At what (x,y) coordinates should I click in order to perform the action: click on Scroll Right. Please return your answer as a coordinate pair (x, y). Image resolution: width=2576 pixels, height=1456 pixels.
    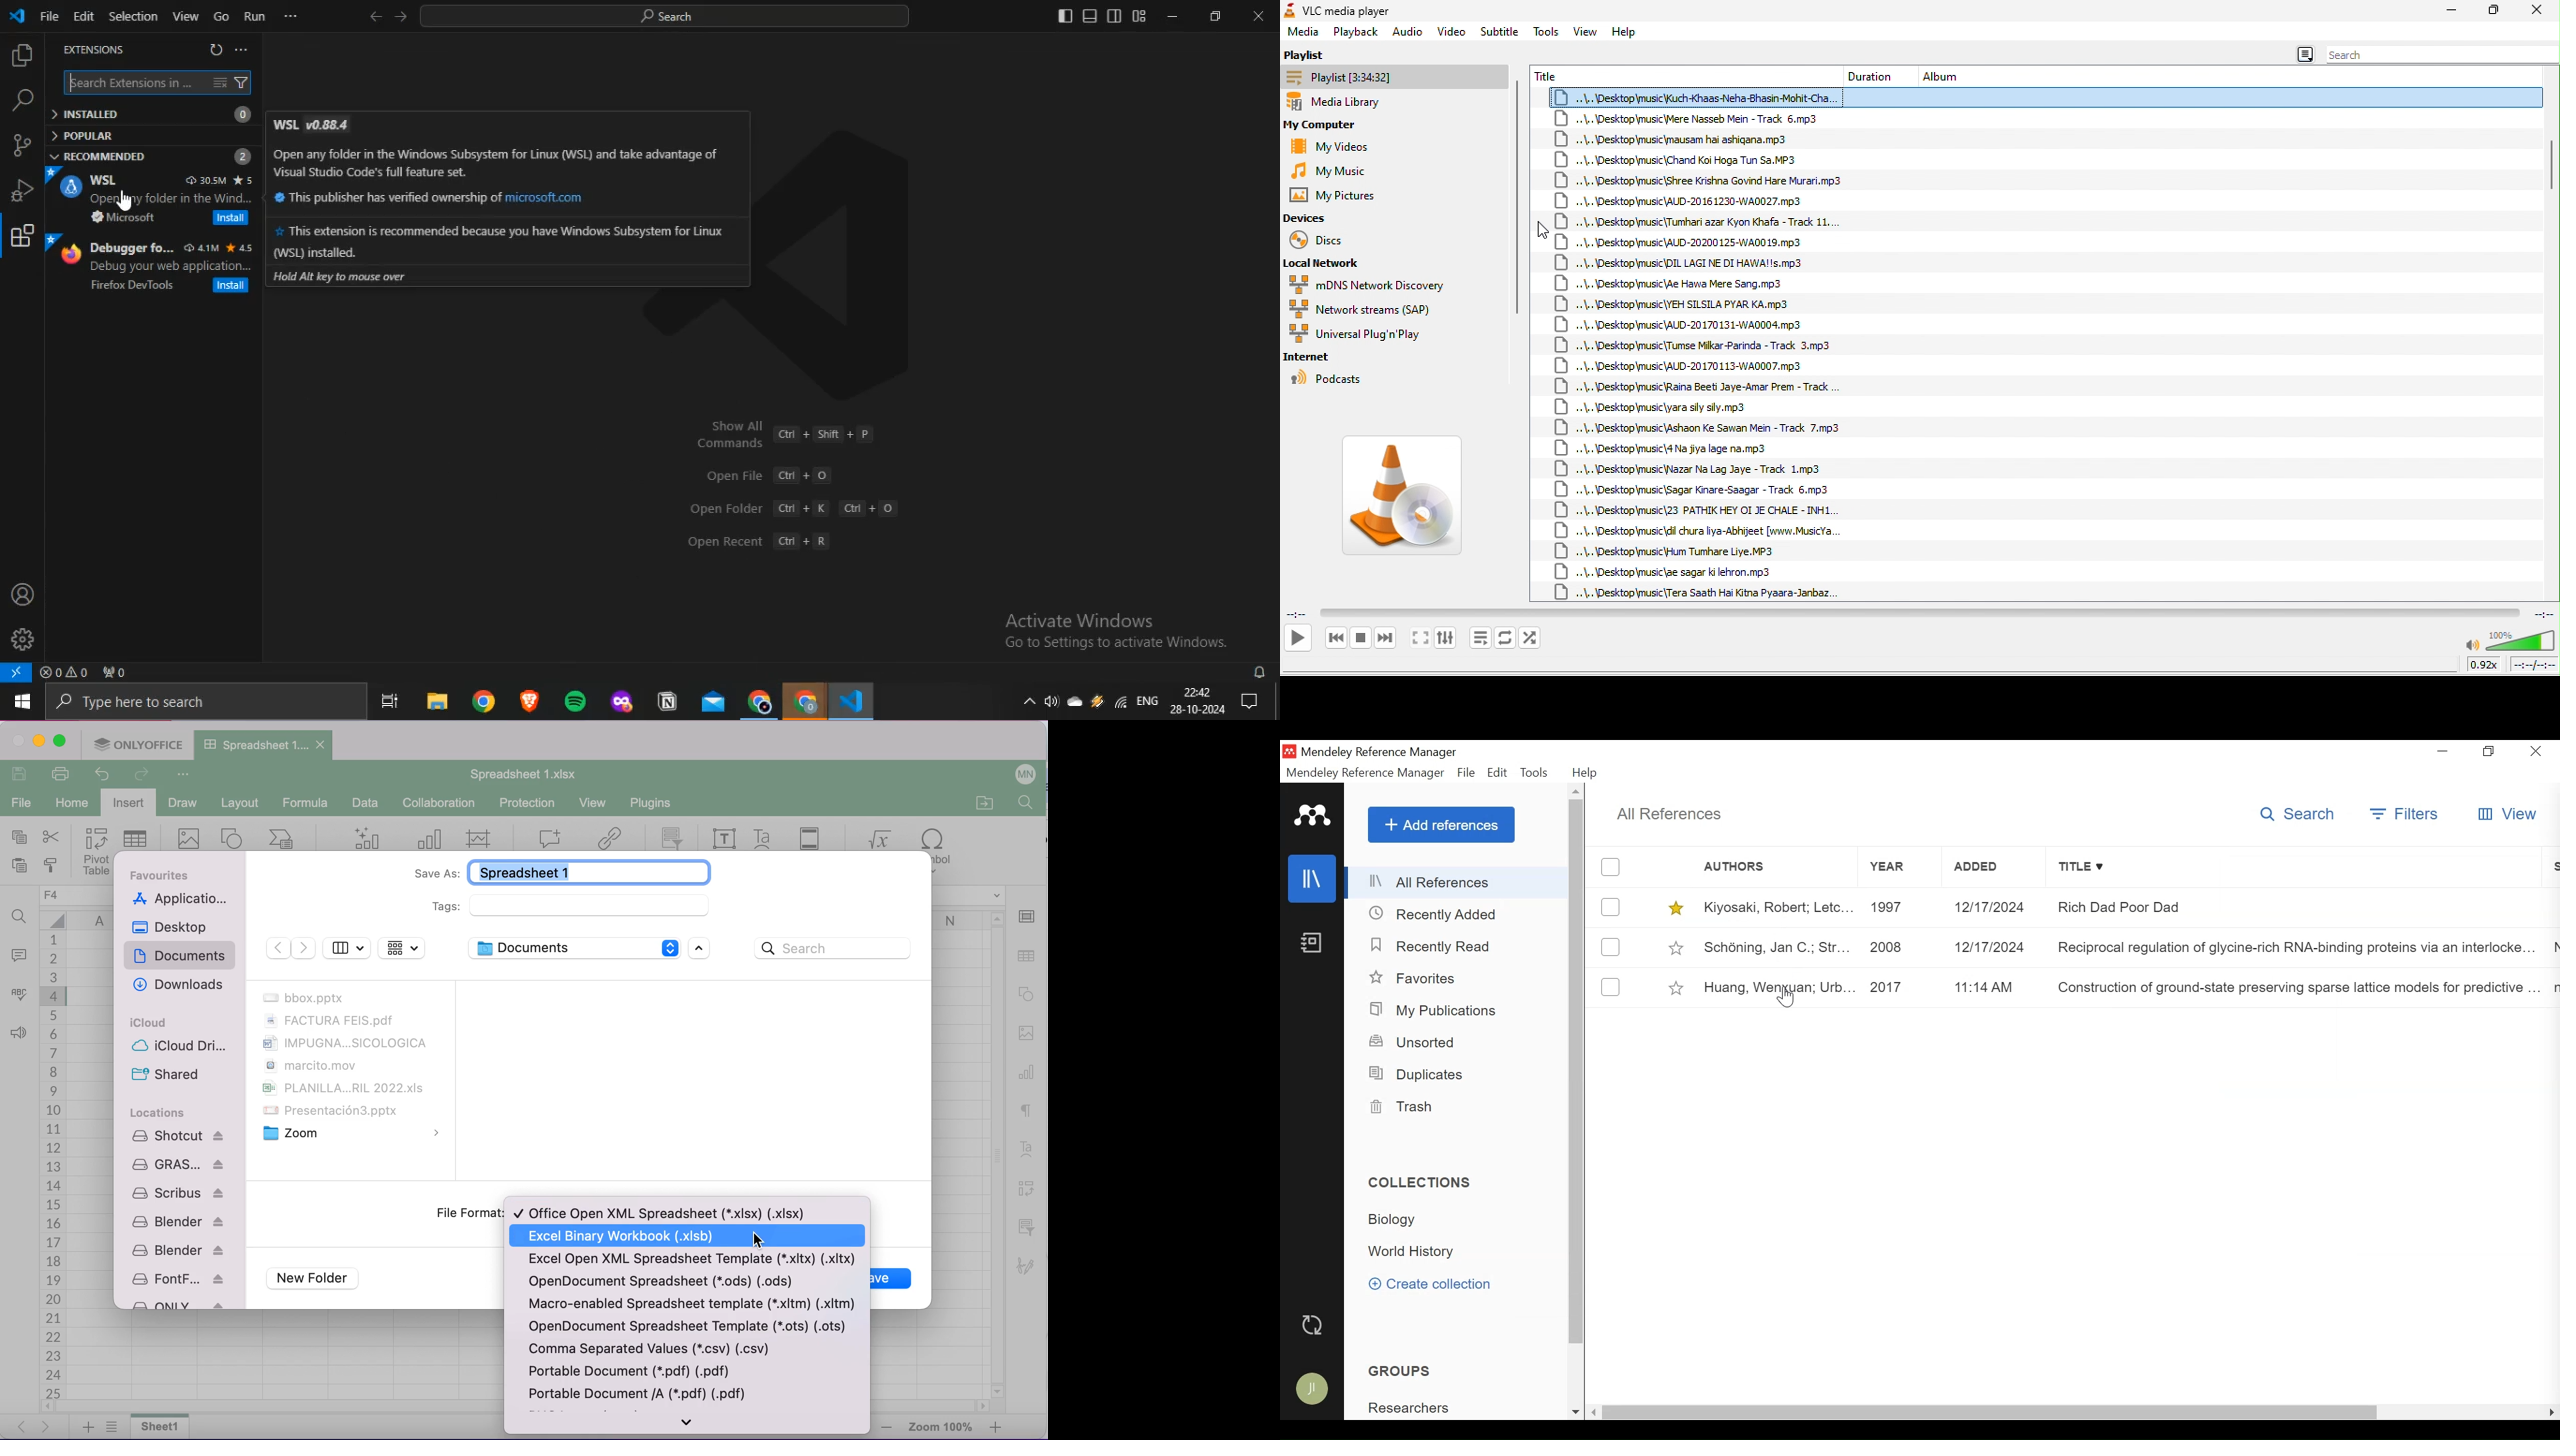
    Looking at the image, I should click on (2551, 1414).